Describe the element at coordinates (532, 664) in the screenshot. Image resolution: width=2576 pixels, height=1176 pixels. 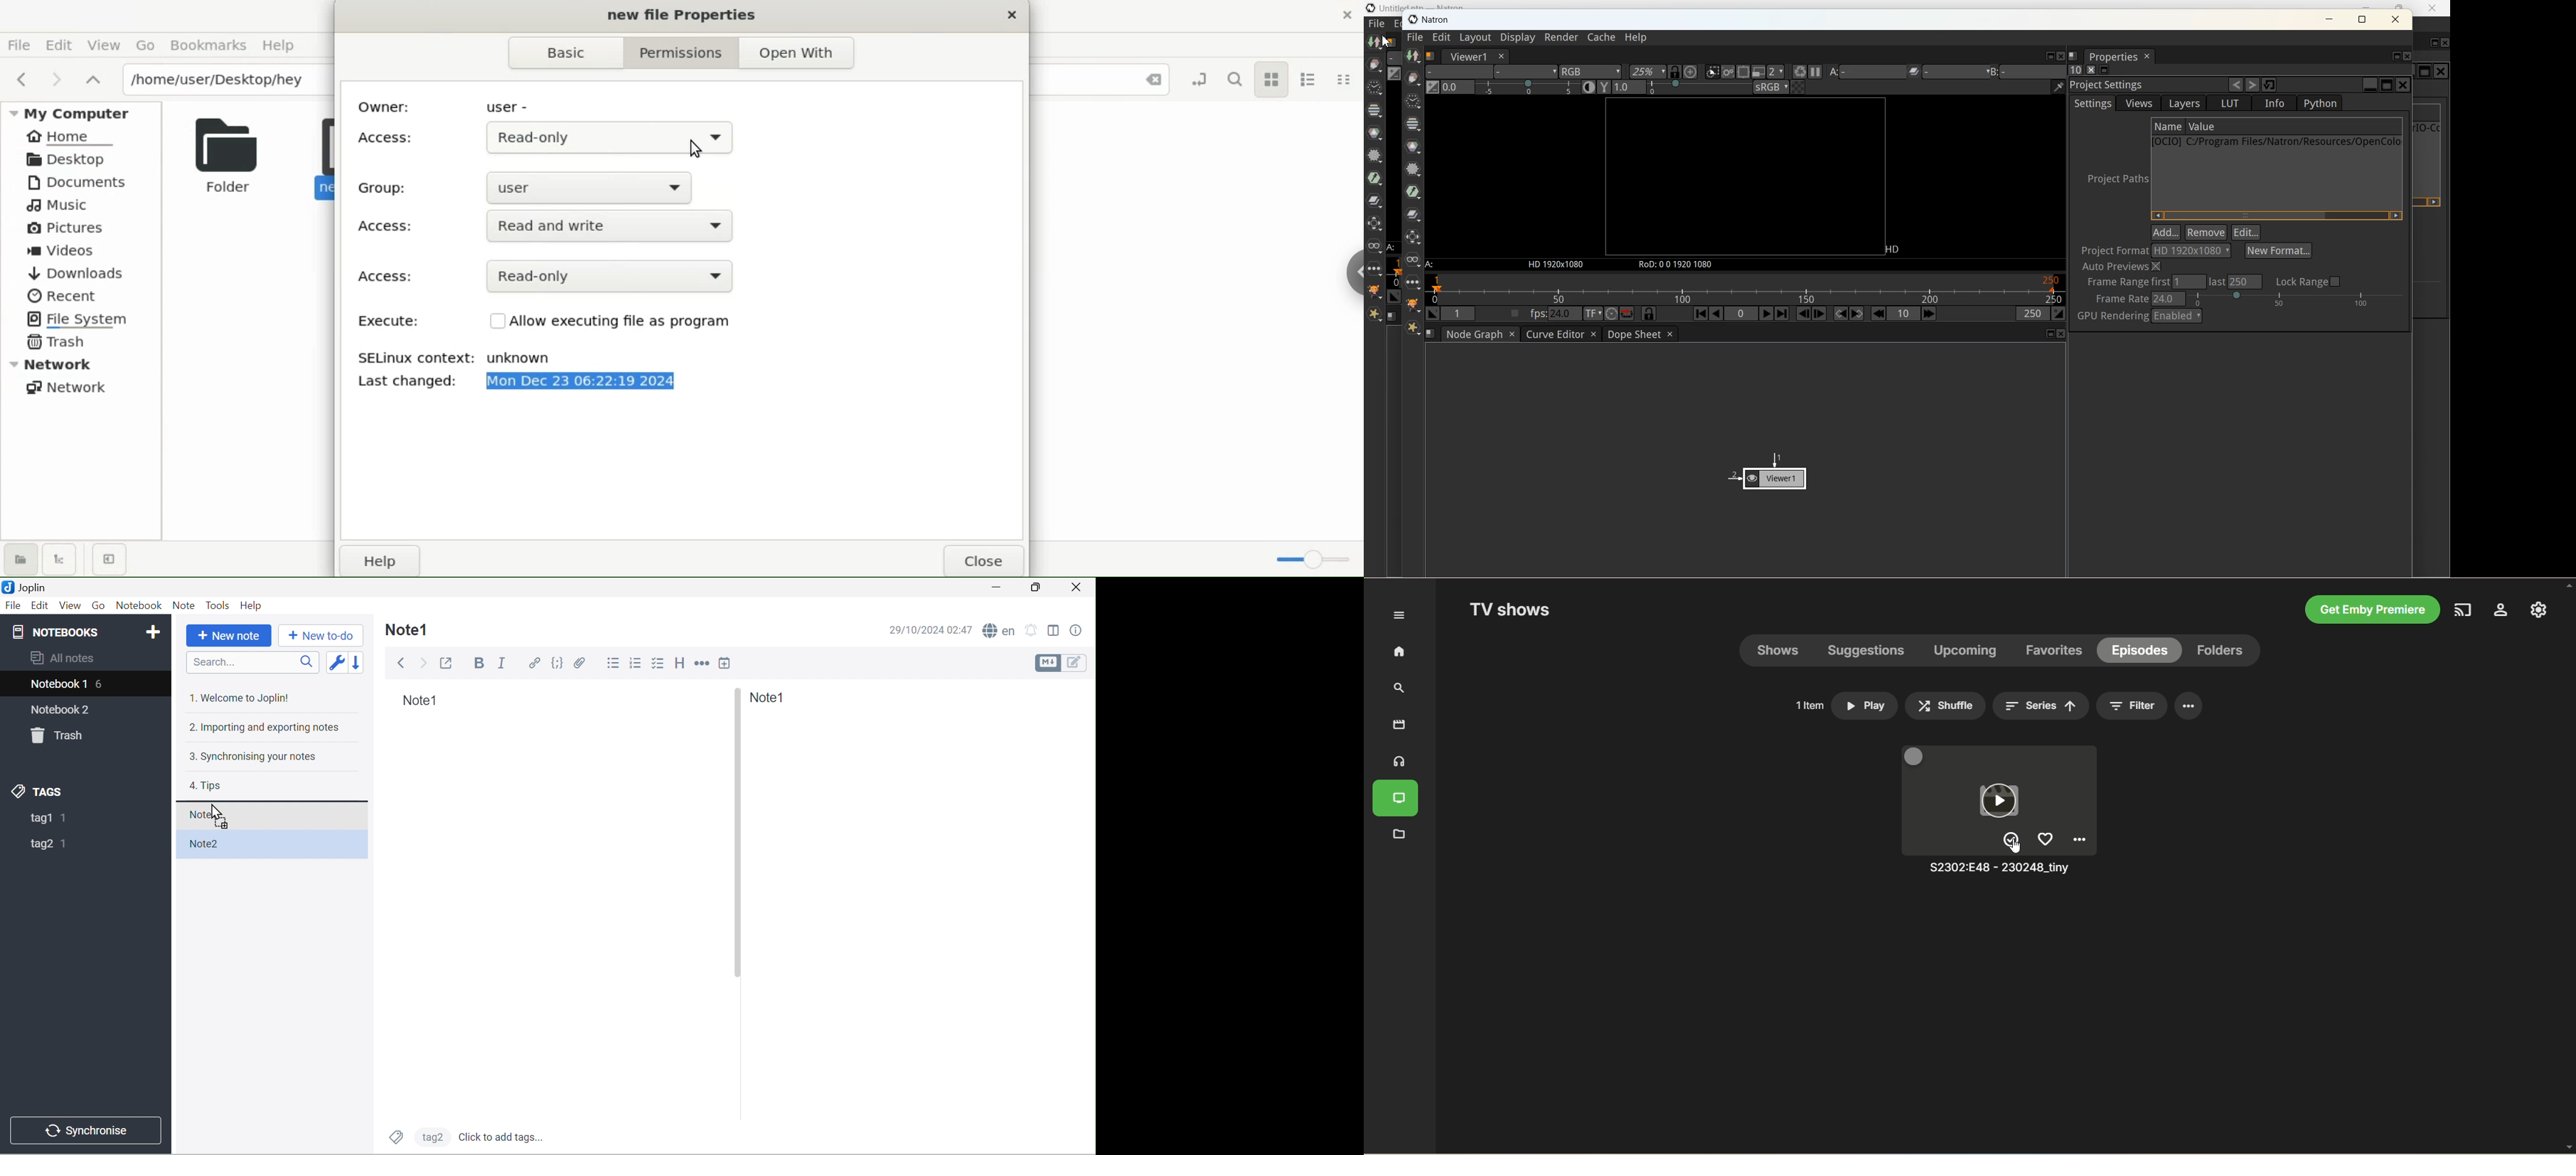
I see `Hyperlink` at that location.